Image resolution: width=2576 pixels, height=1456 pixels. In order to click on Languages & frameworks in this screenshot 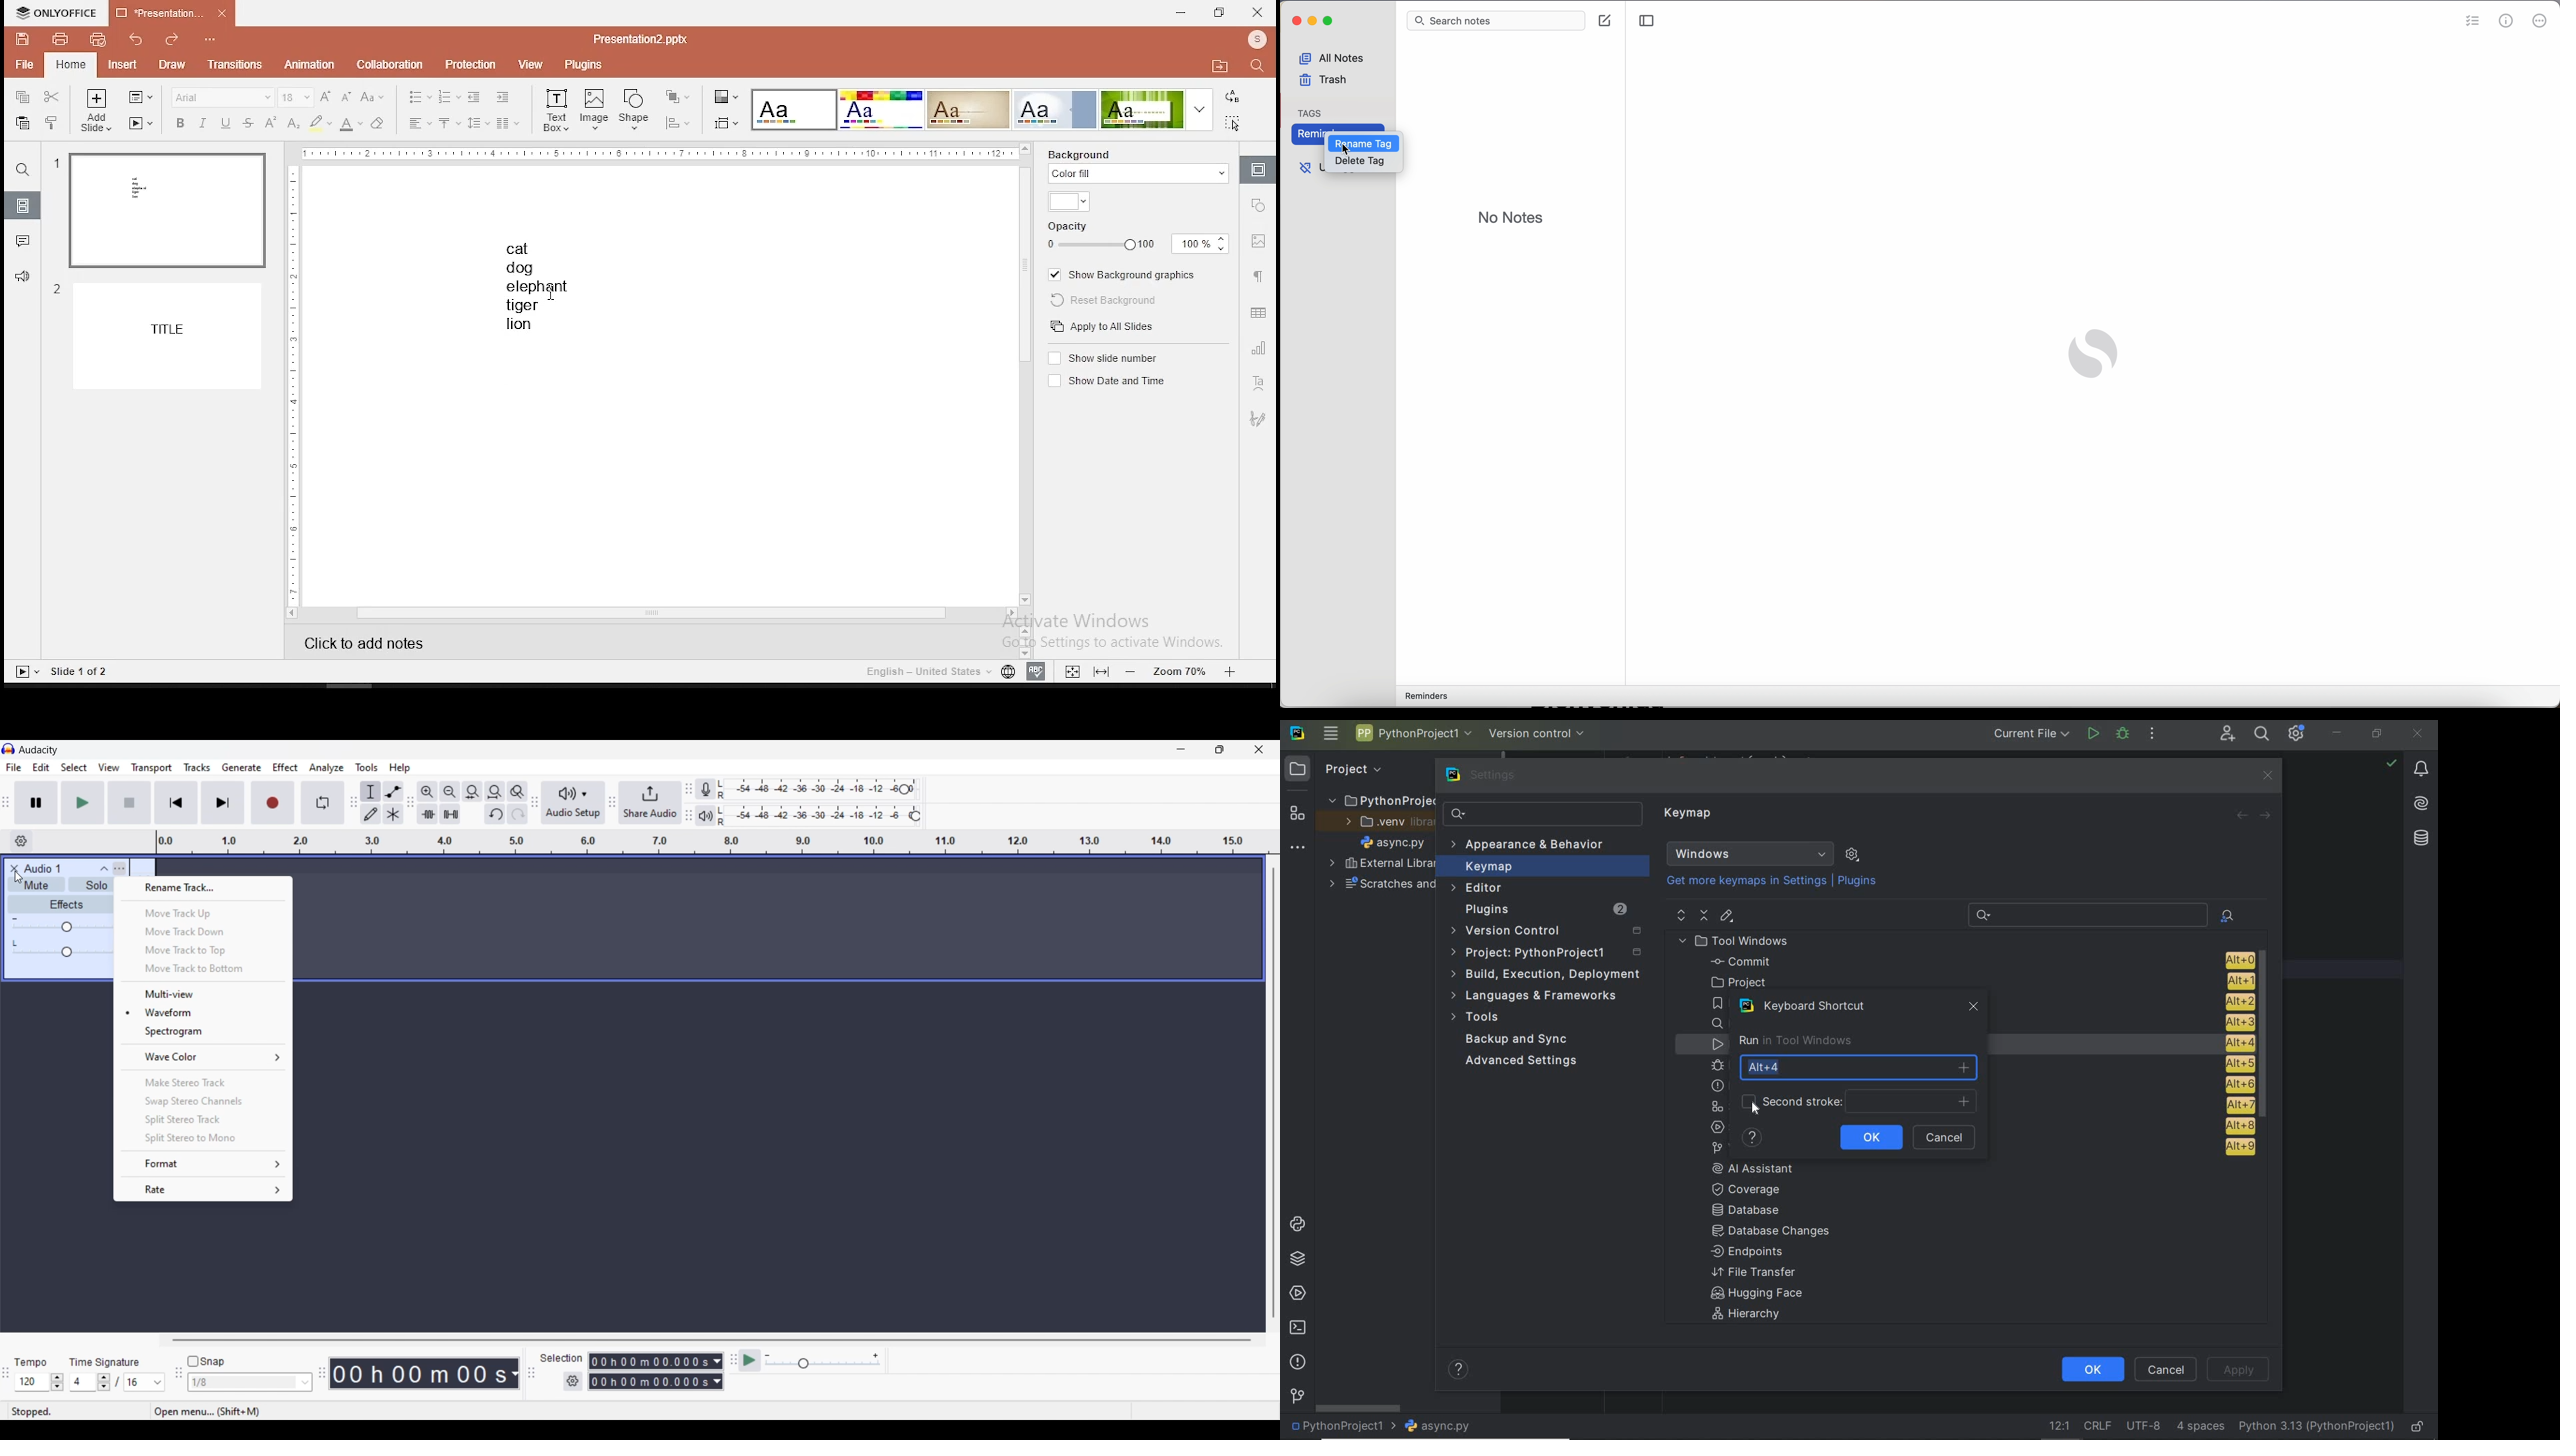, I will do `click(1537, 997)`.